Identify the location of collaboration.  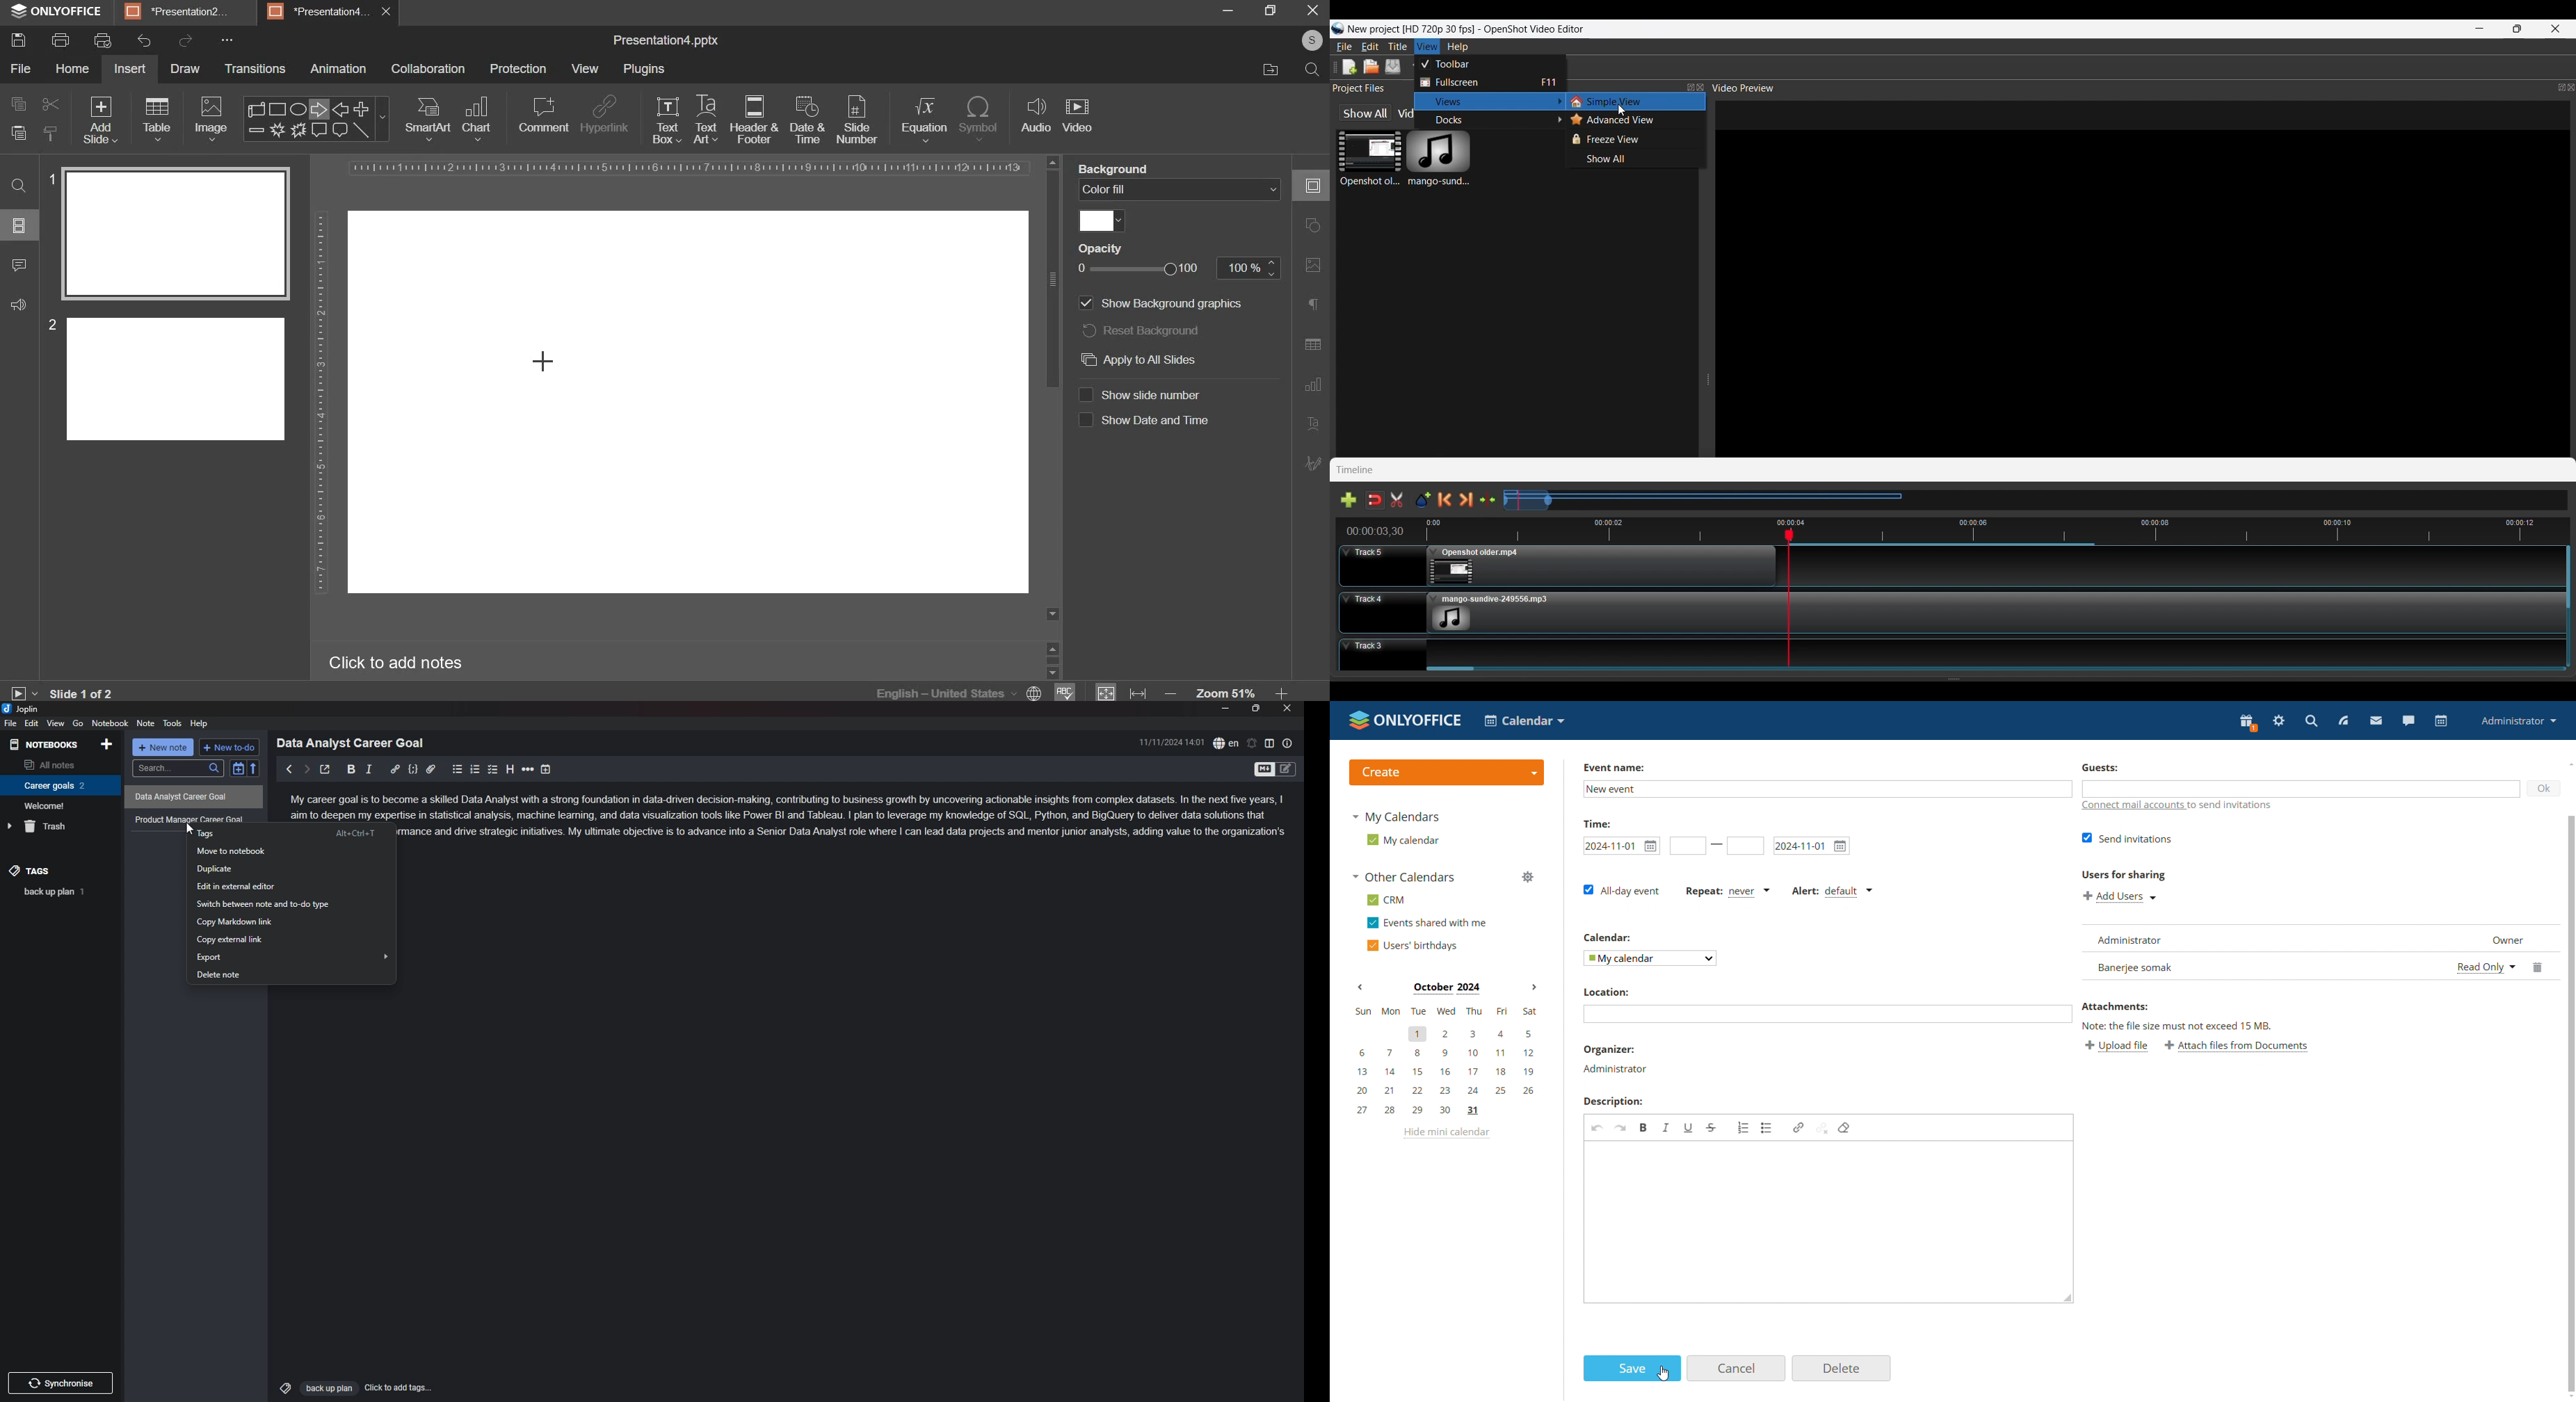
(430, 69).